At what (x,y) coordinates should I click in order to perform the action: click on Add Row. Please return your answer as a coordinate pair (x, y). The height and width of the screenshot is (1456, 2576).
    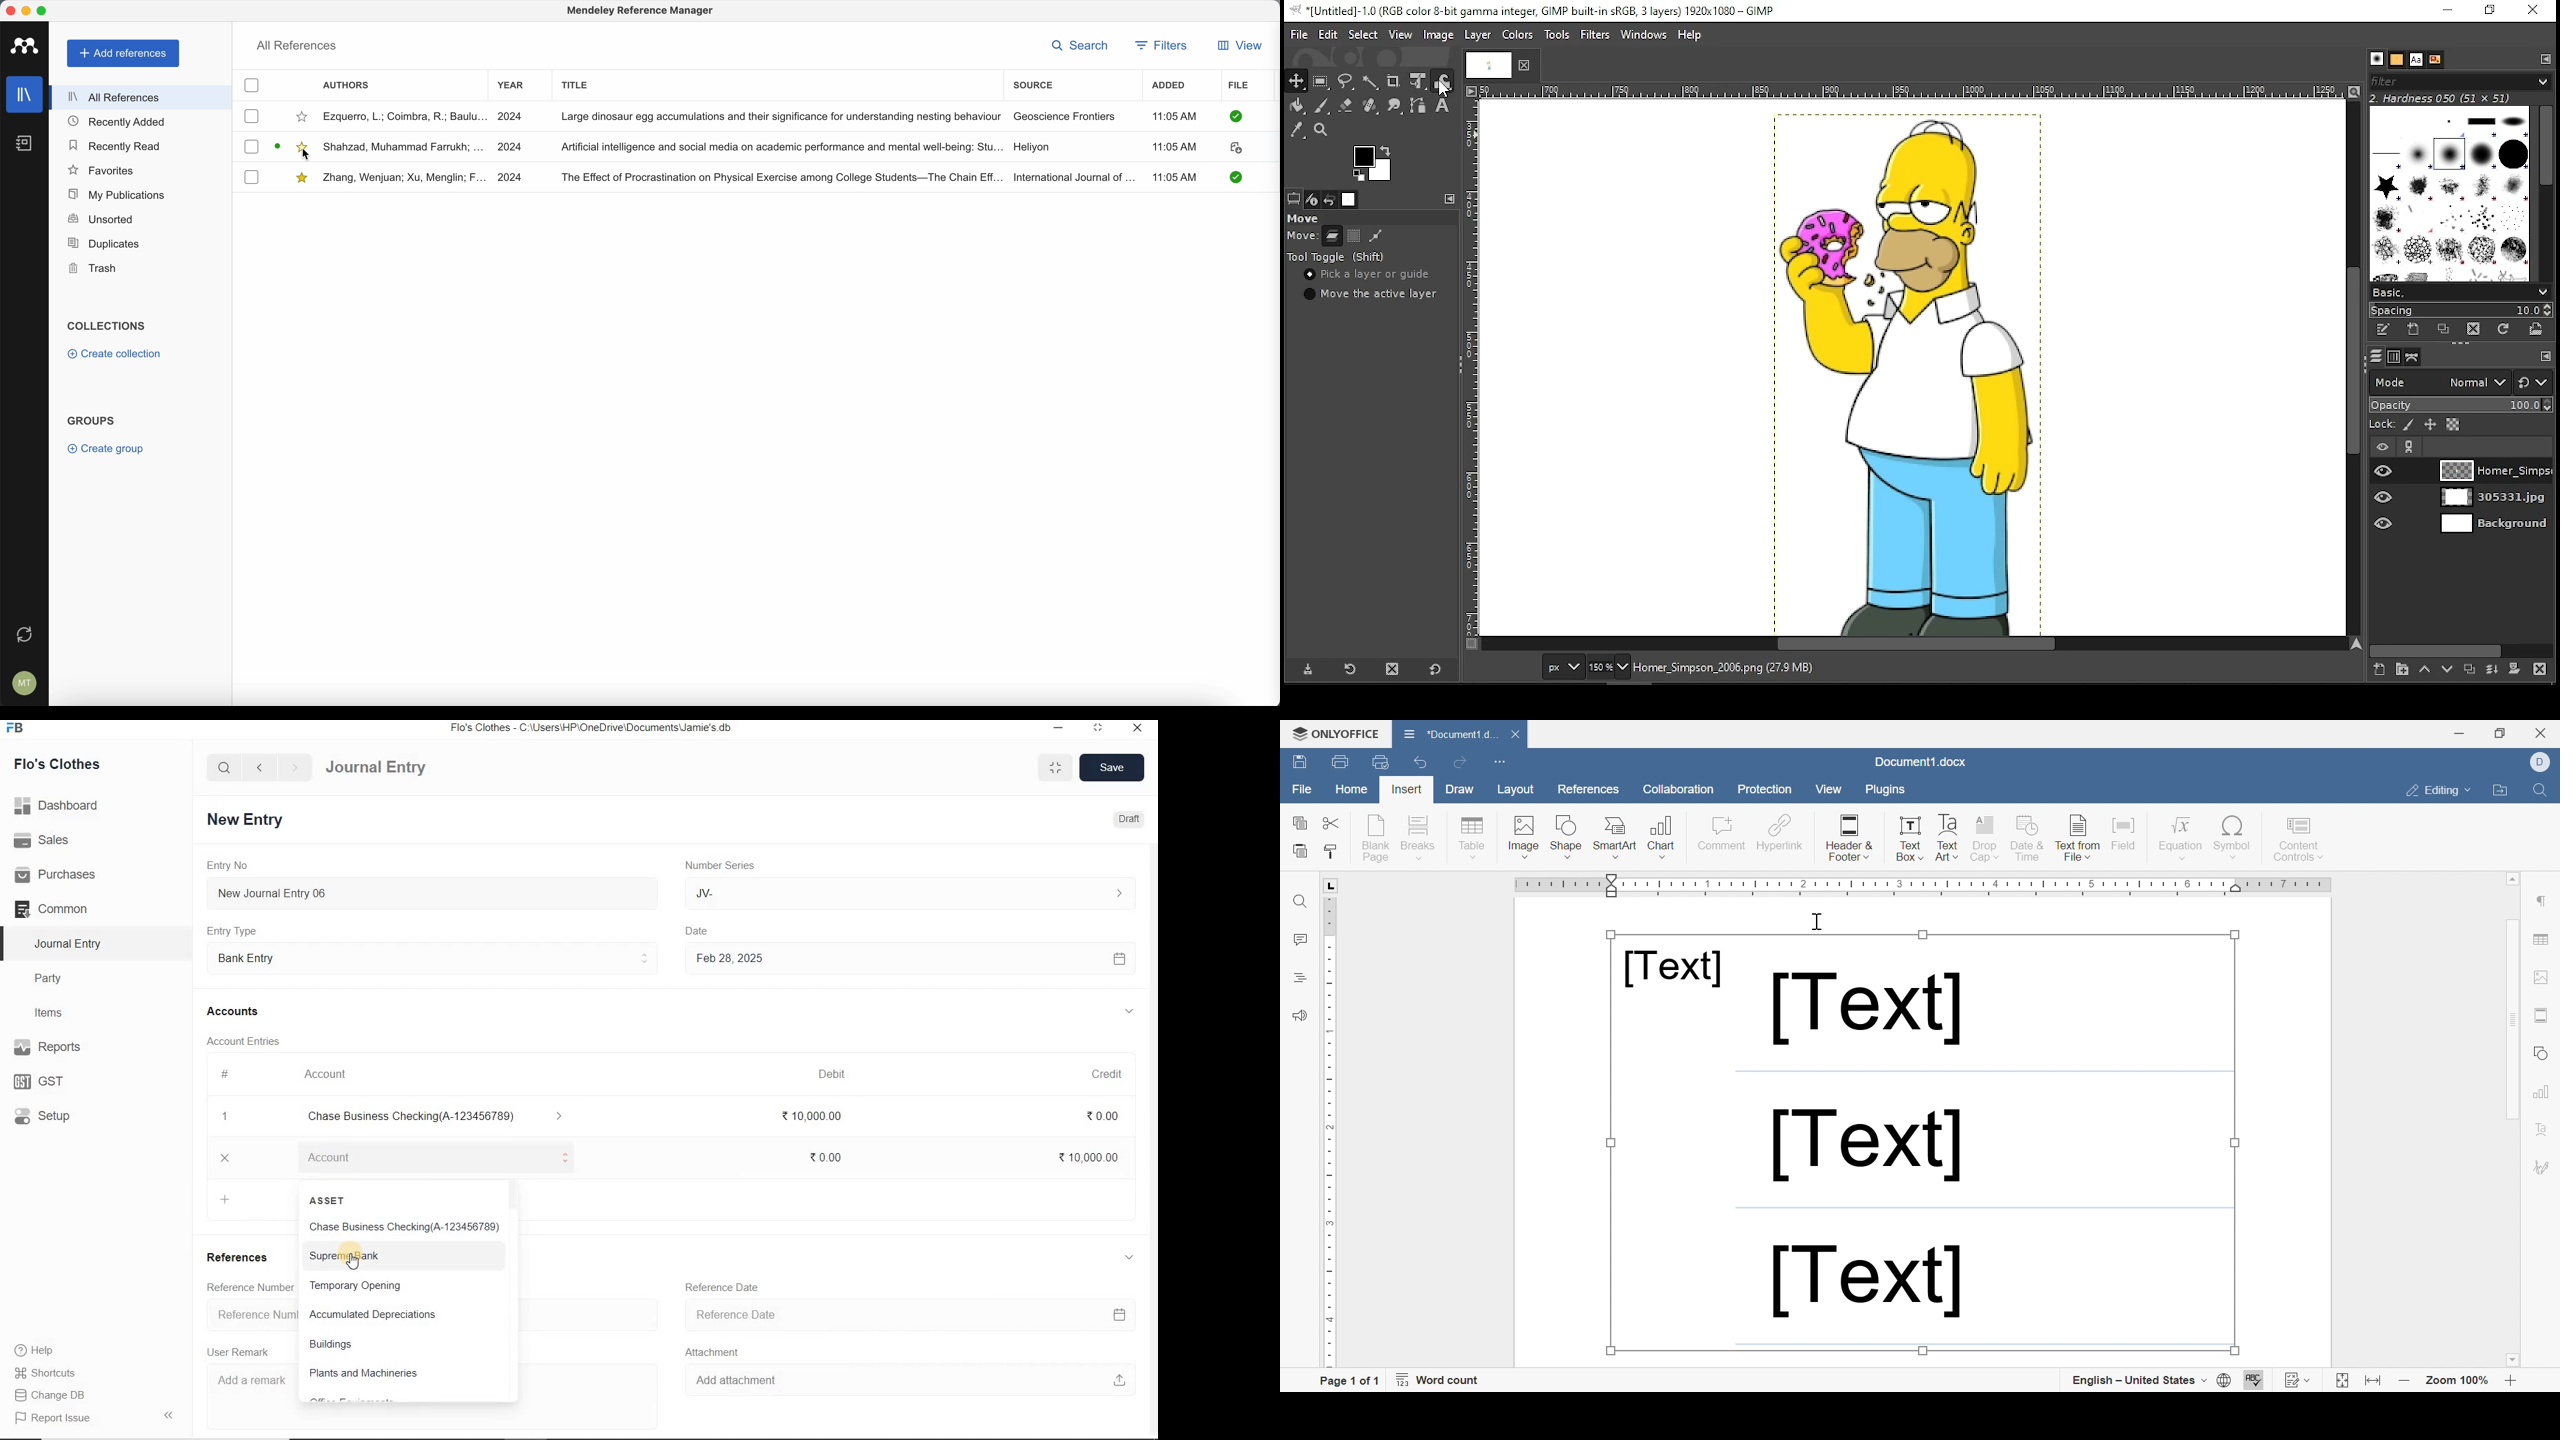
    Looking at the image, I should click on (299, 1157).